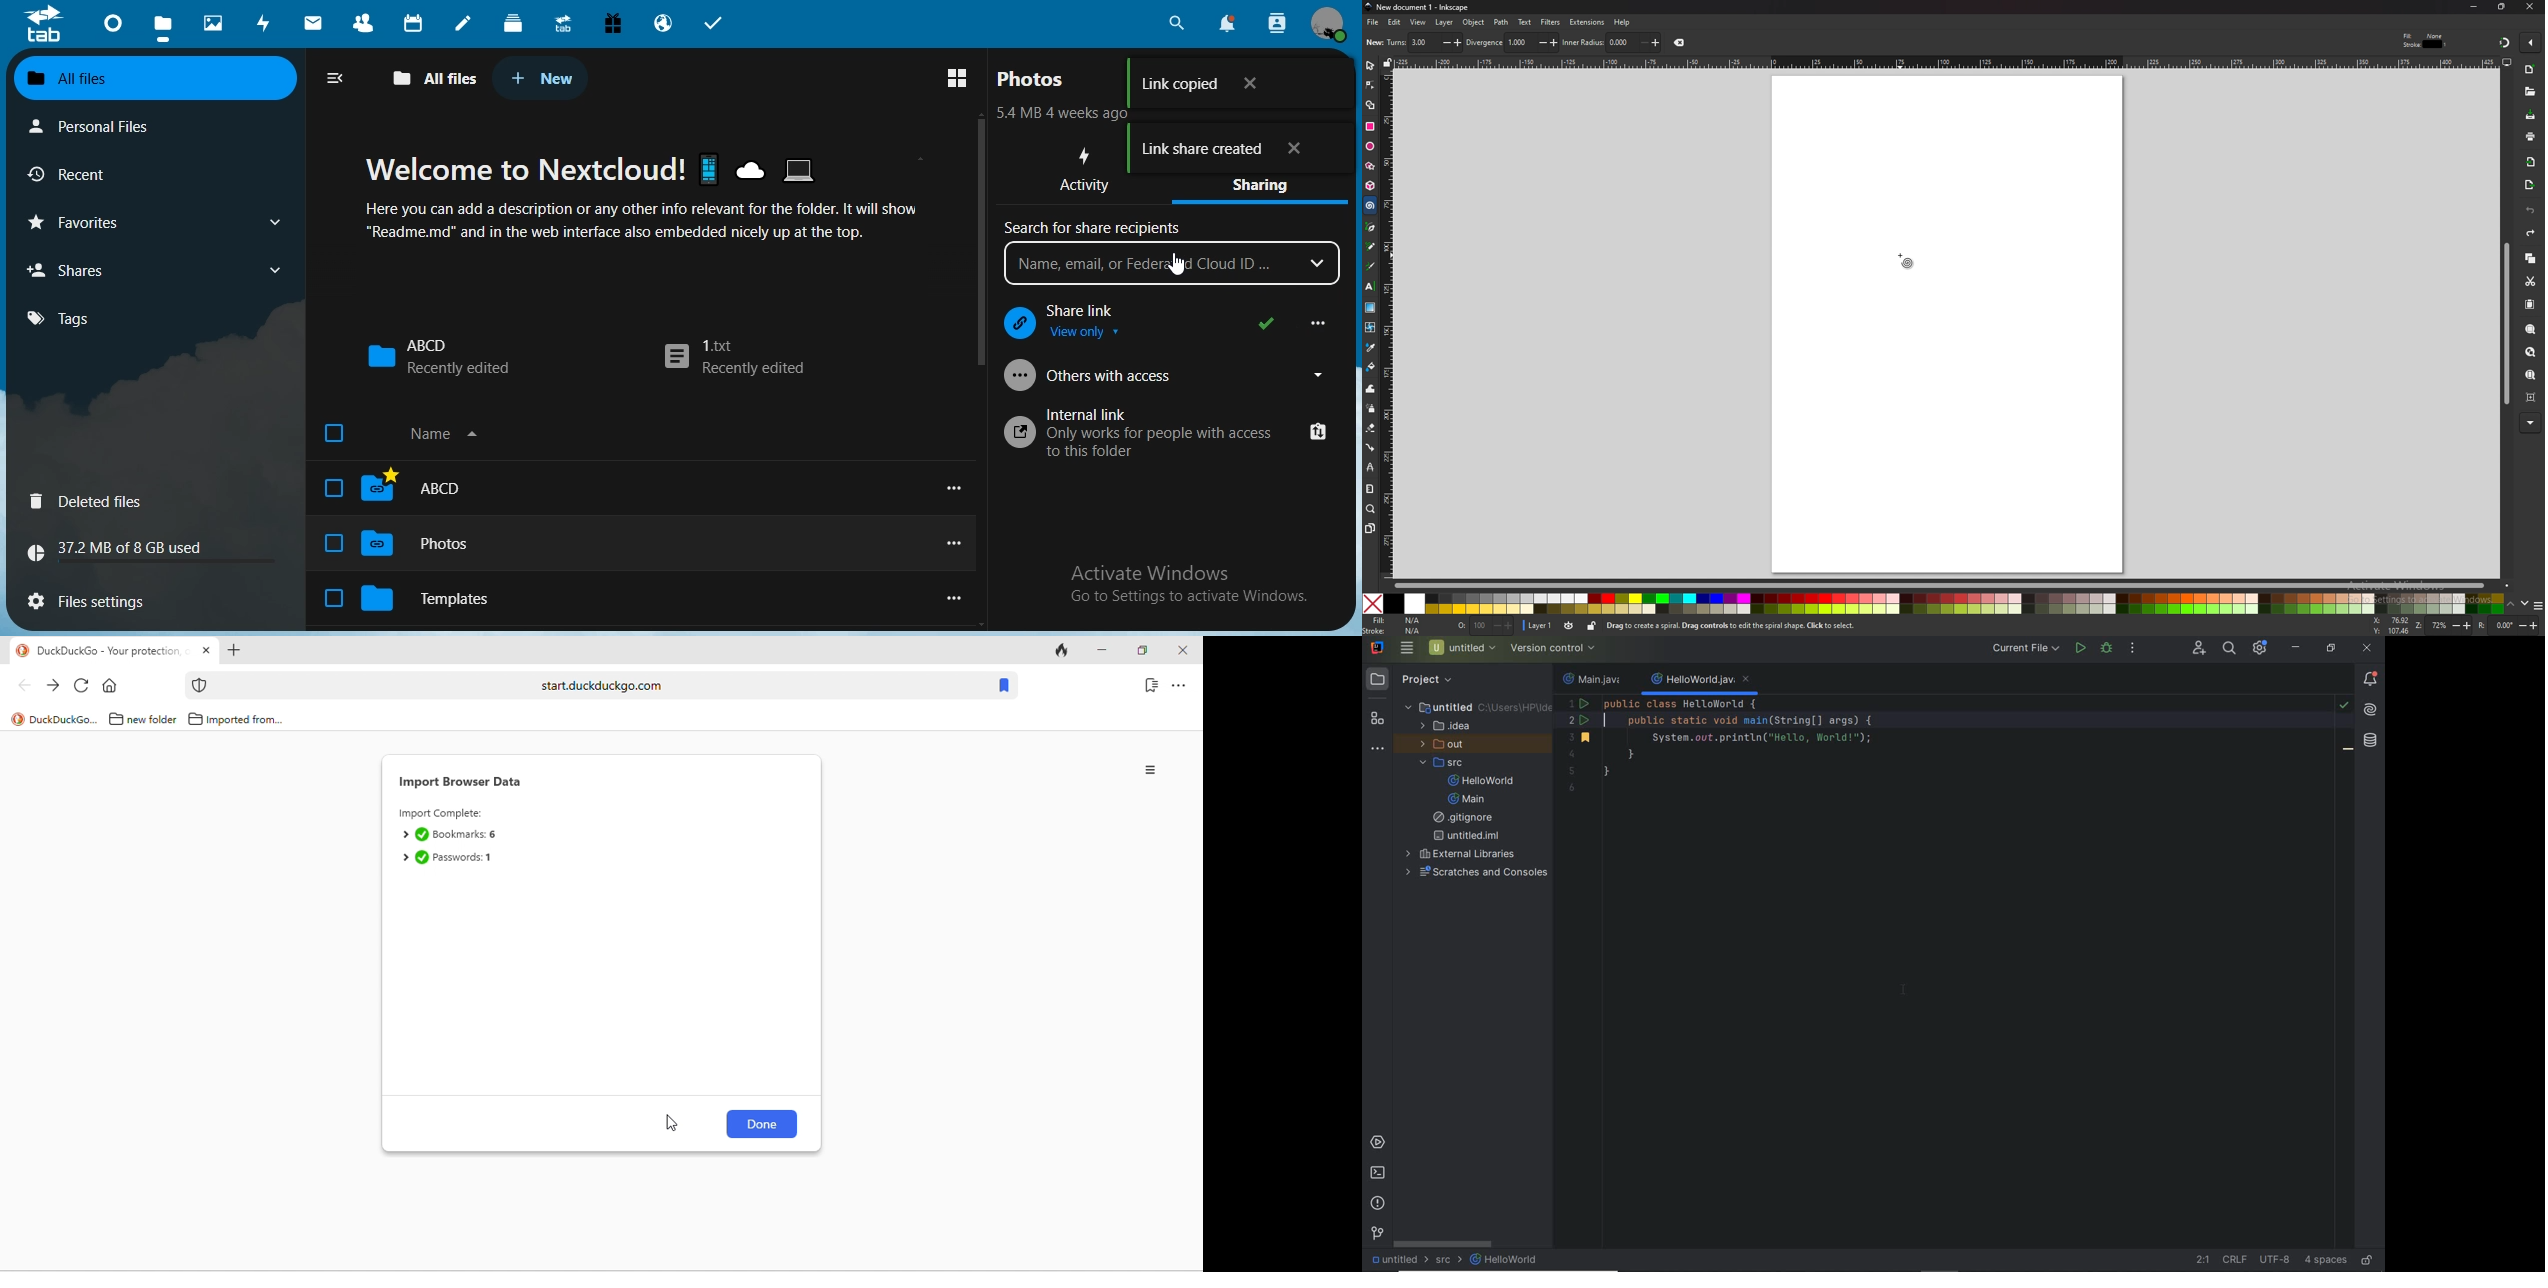 The image size is (2548, 1288). Describe the element at coordinates (462, 24) in the screenshot. I see `notes` at that location.